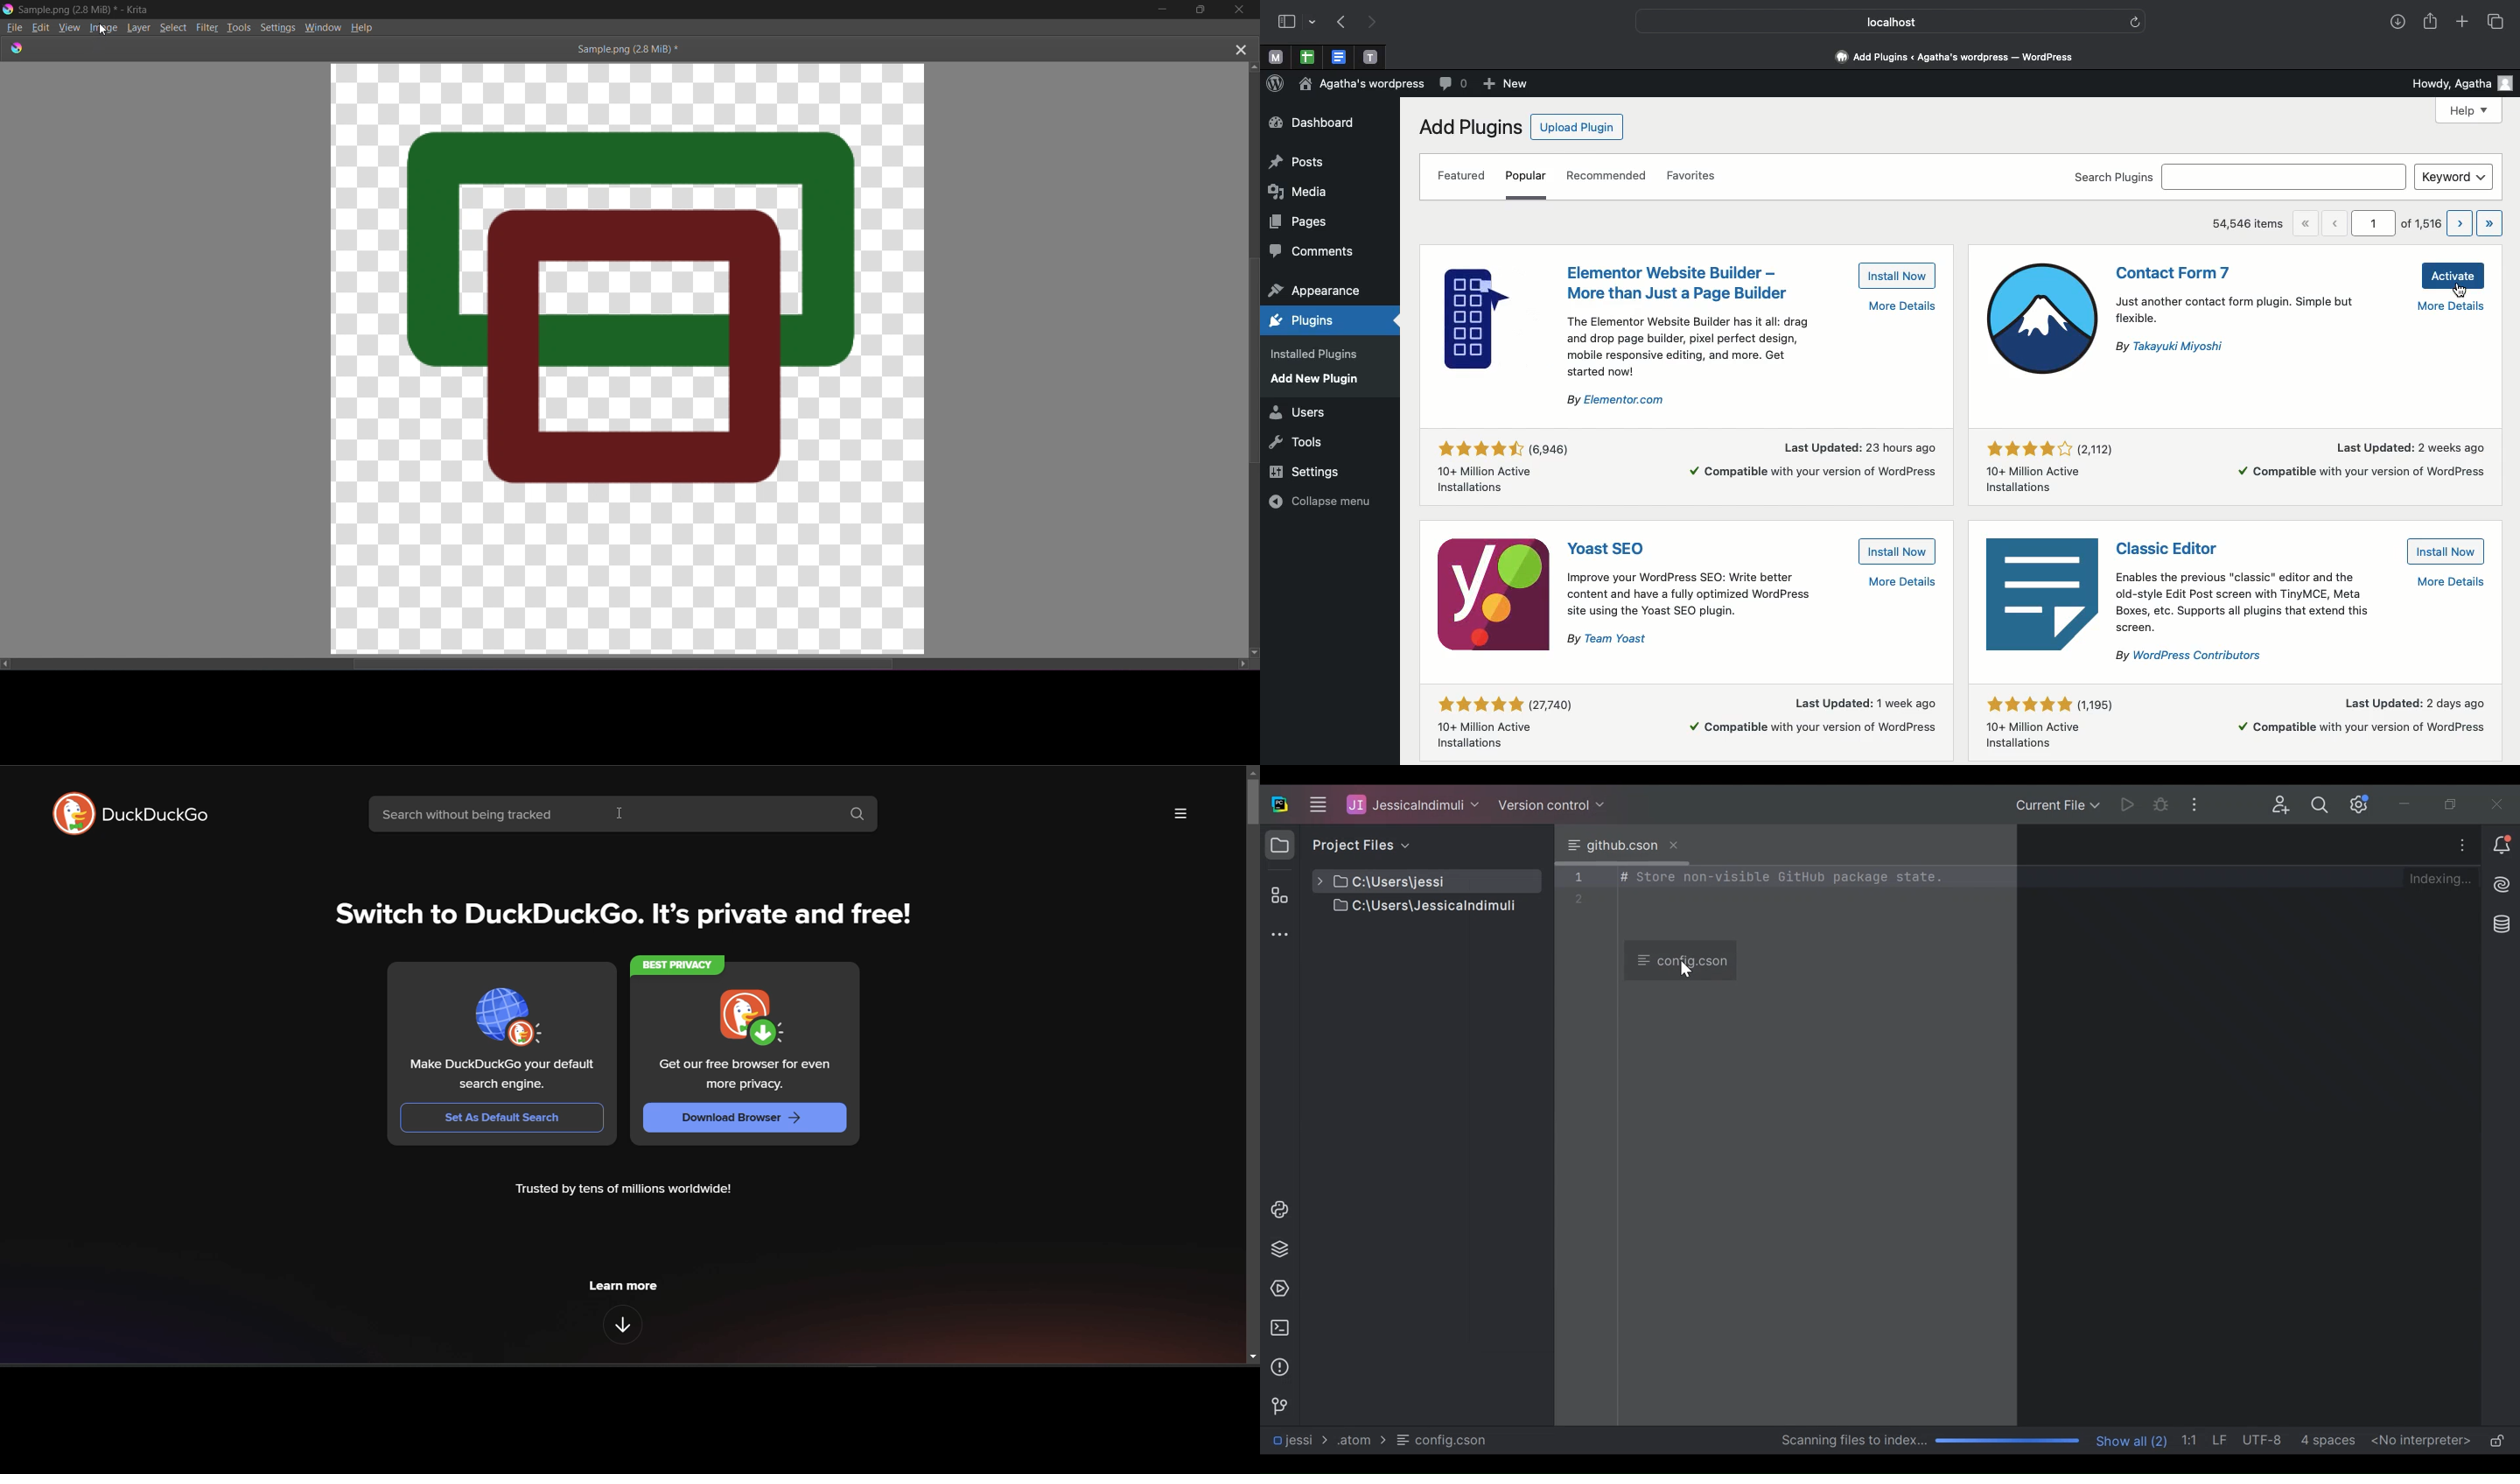  Describe the element at coordinates (1499, 318) in the screenshot. I see `Icon` at that location.